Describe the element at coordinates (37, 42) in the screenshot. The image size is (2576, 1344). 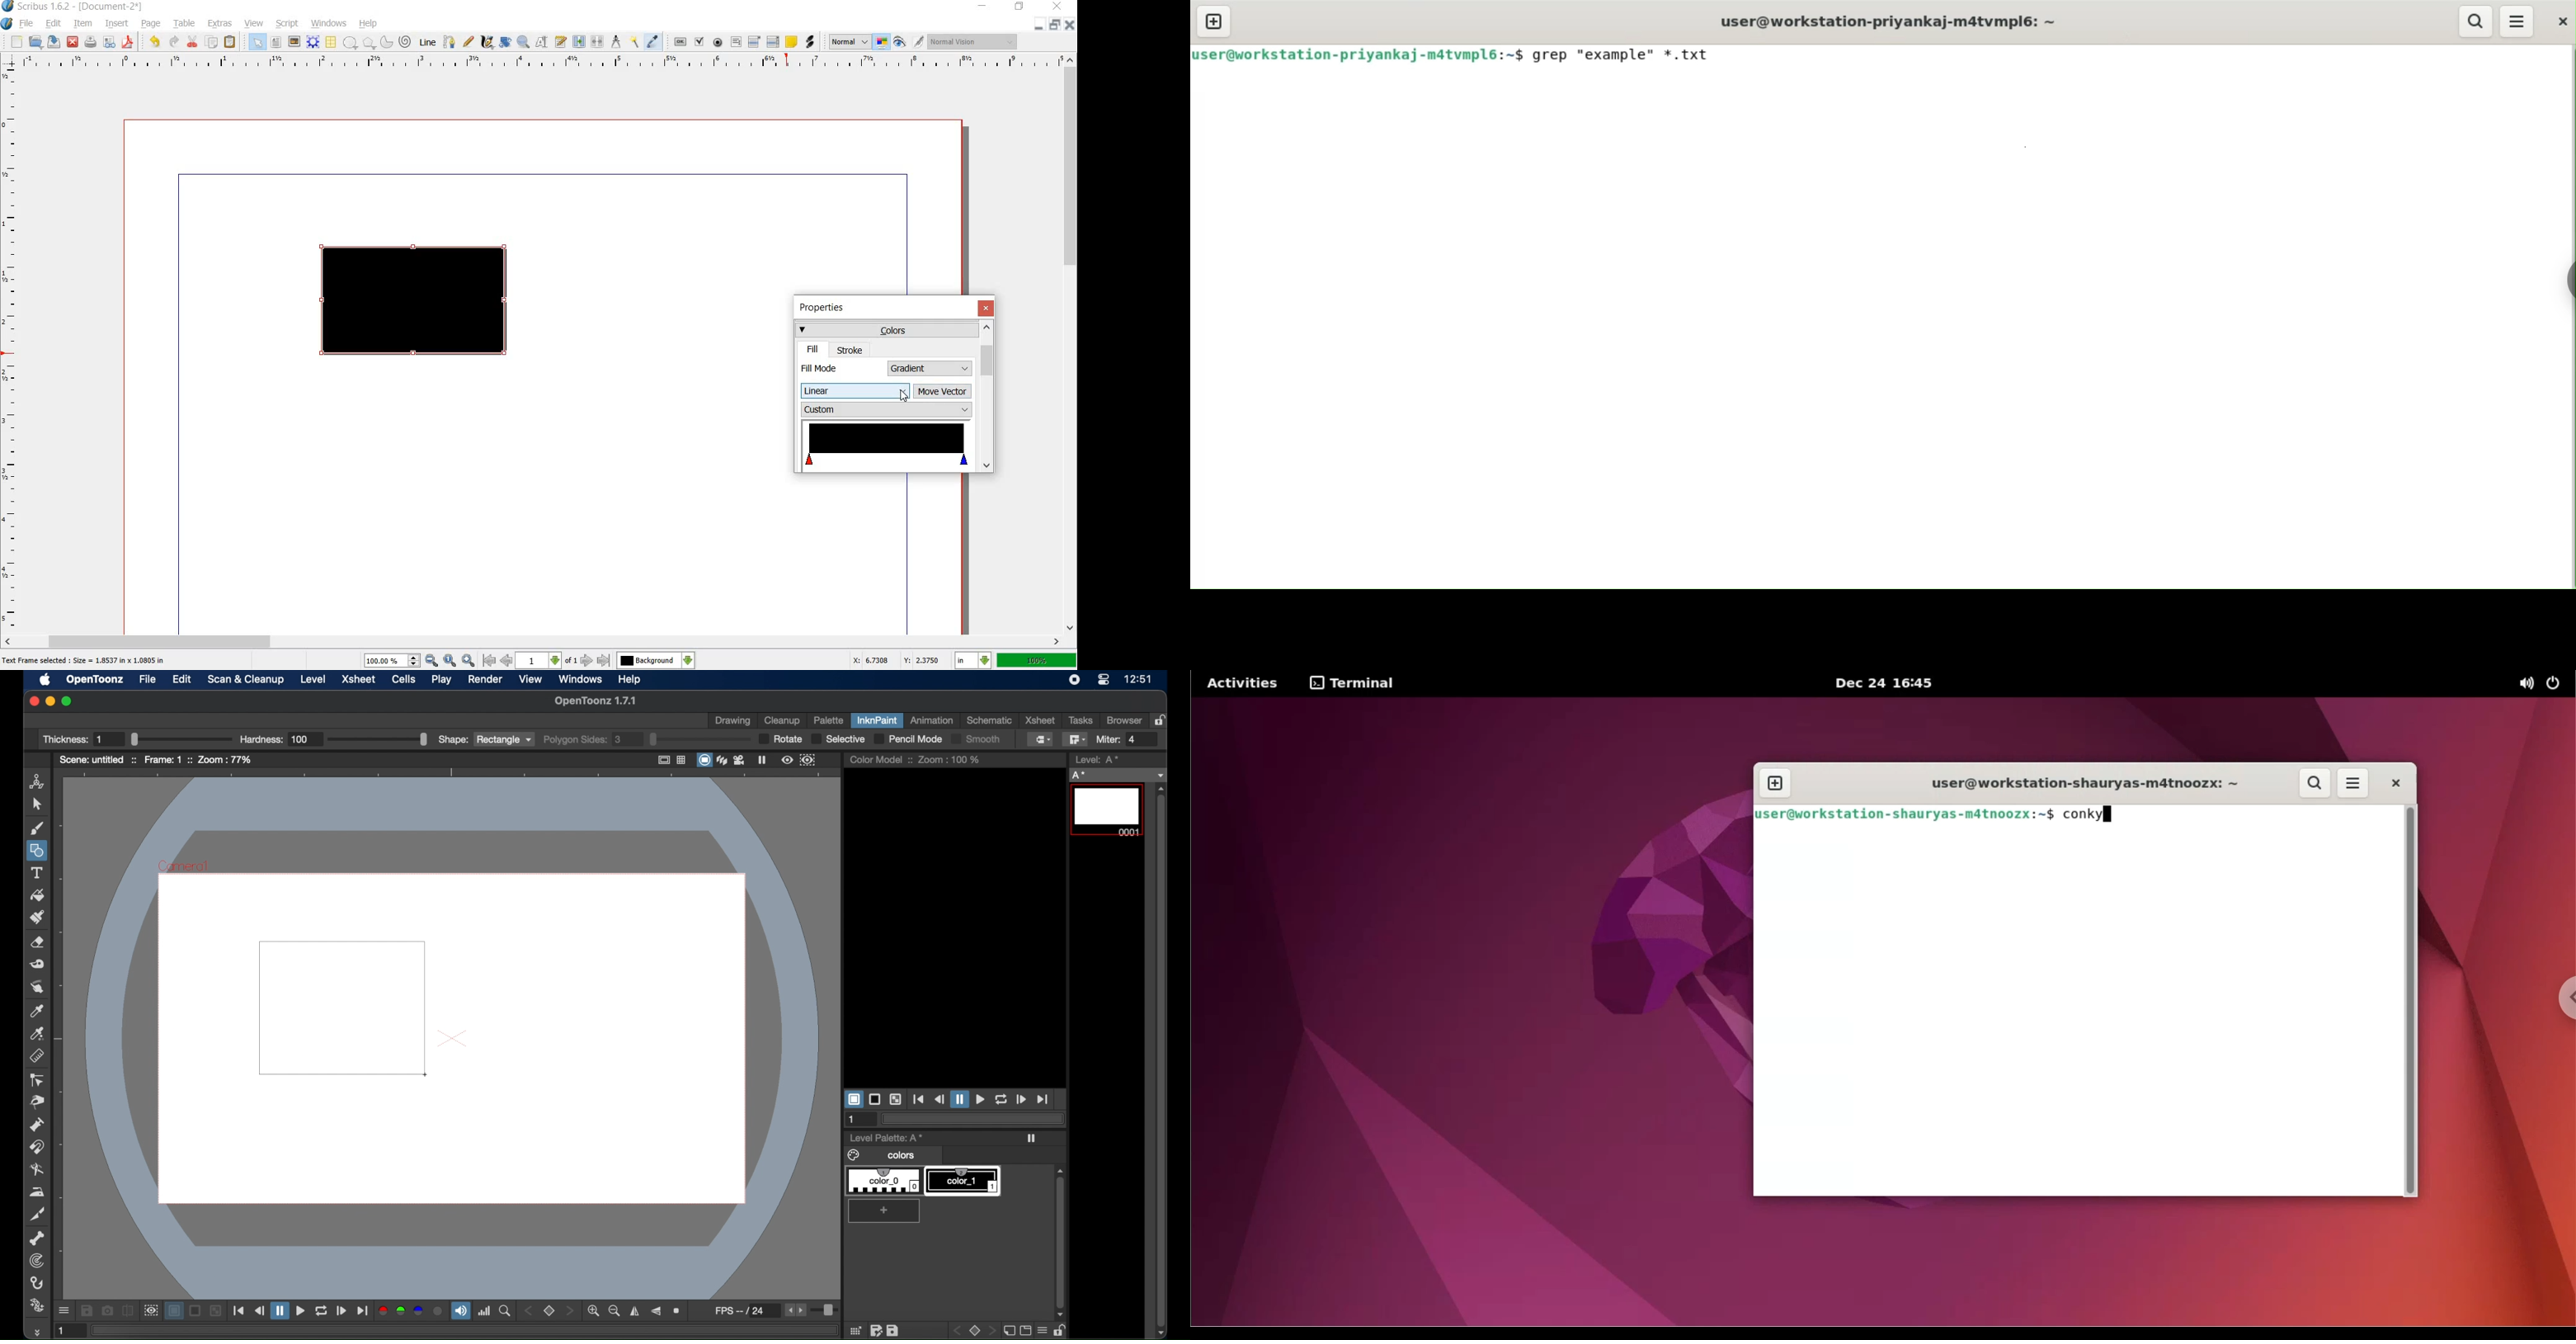
I see `open` at that location.